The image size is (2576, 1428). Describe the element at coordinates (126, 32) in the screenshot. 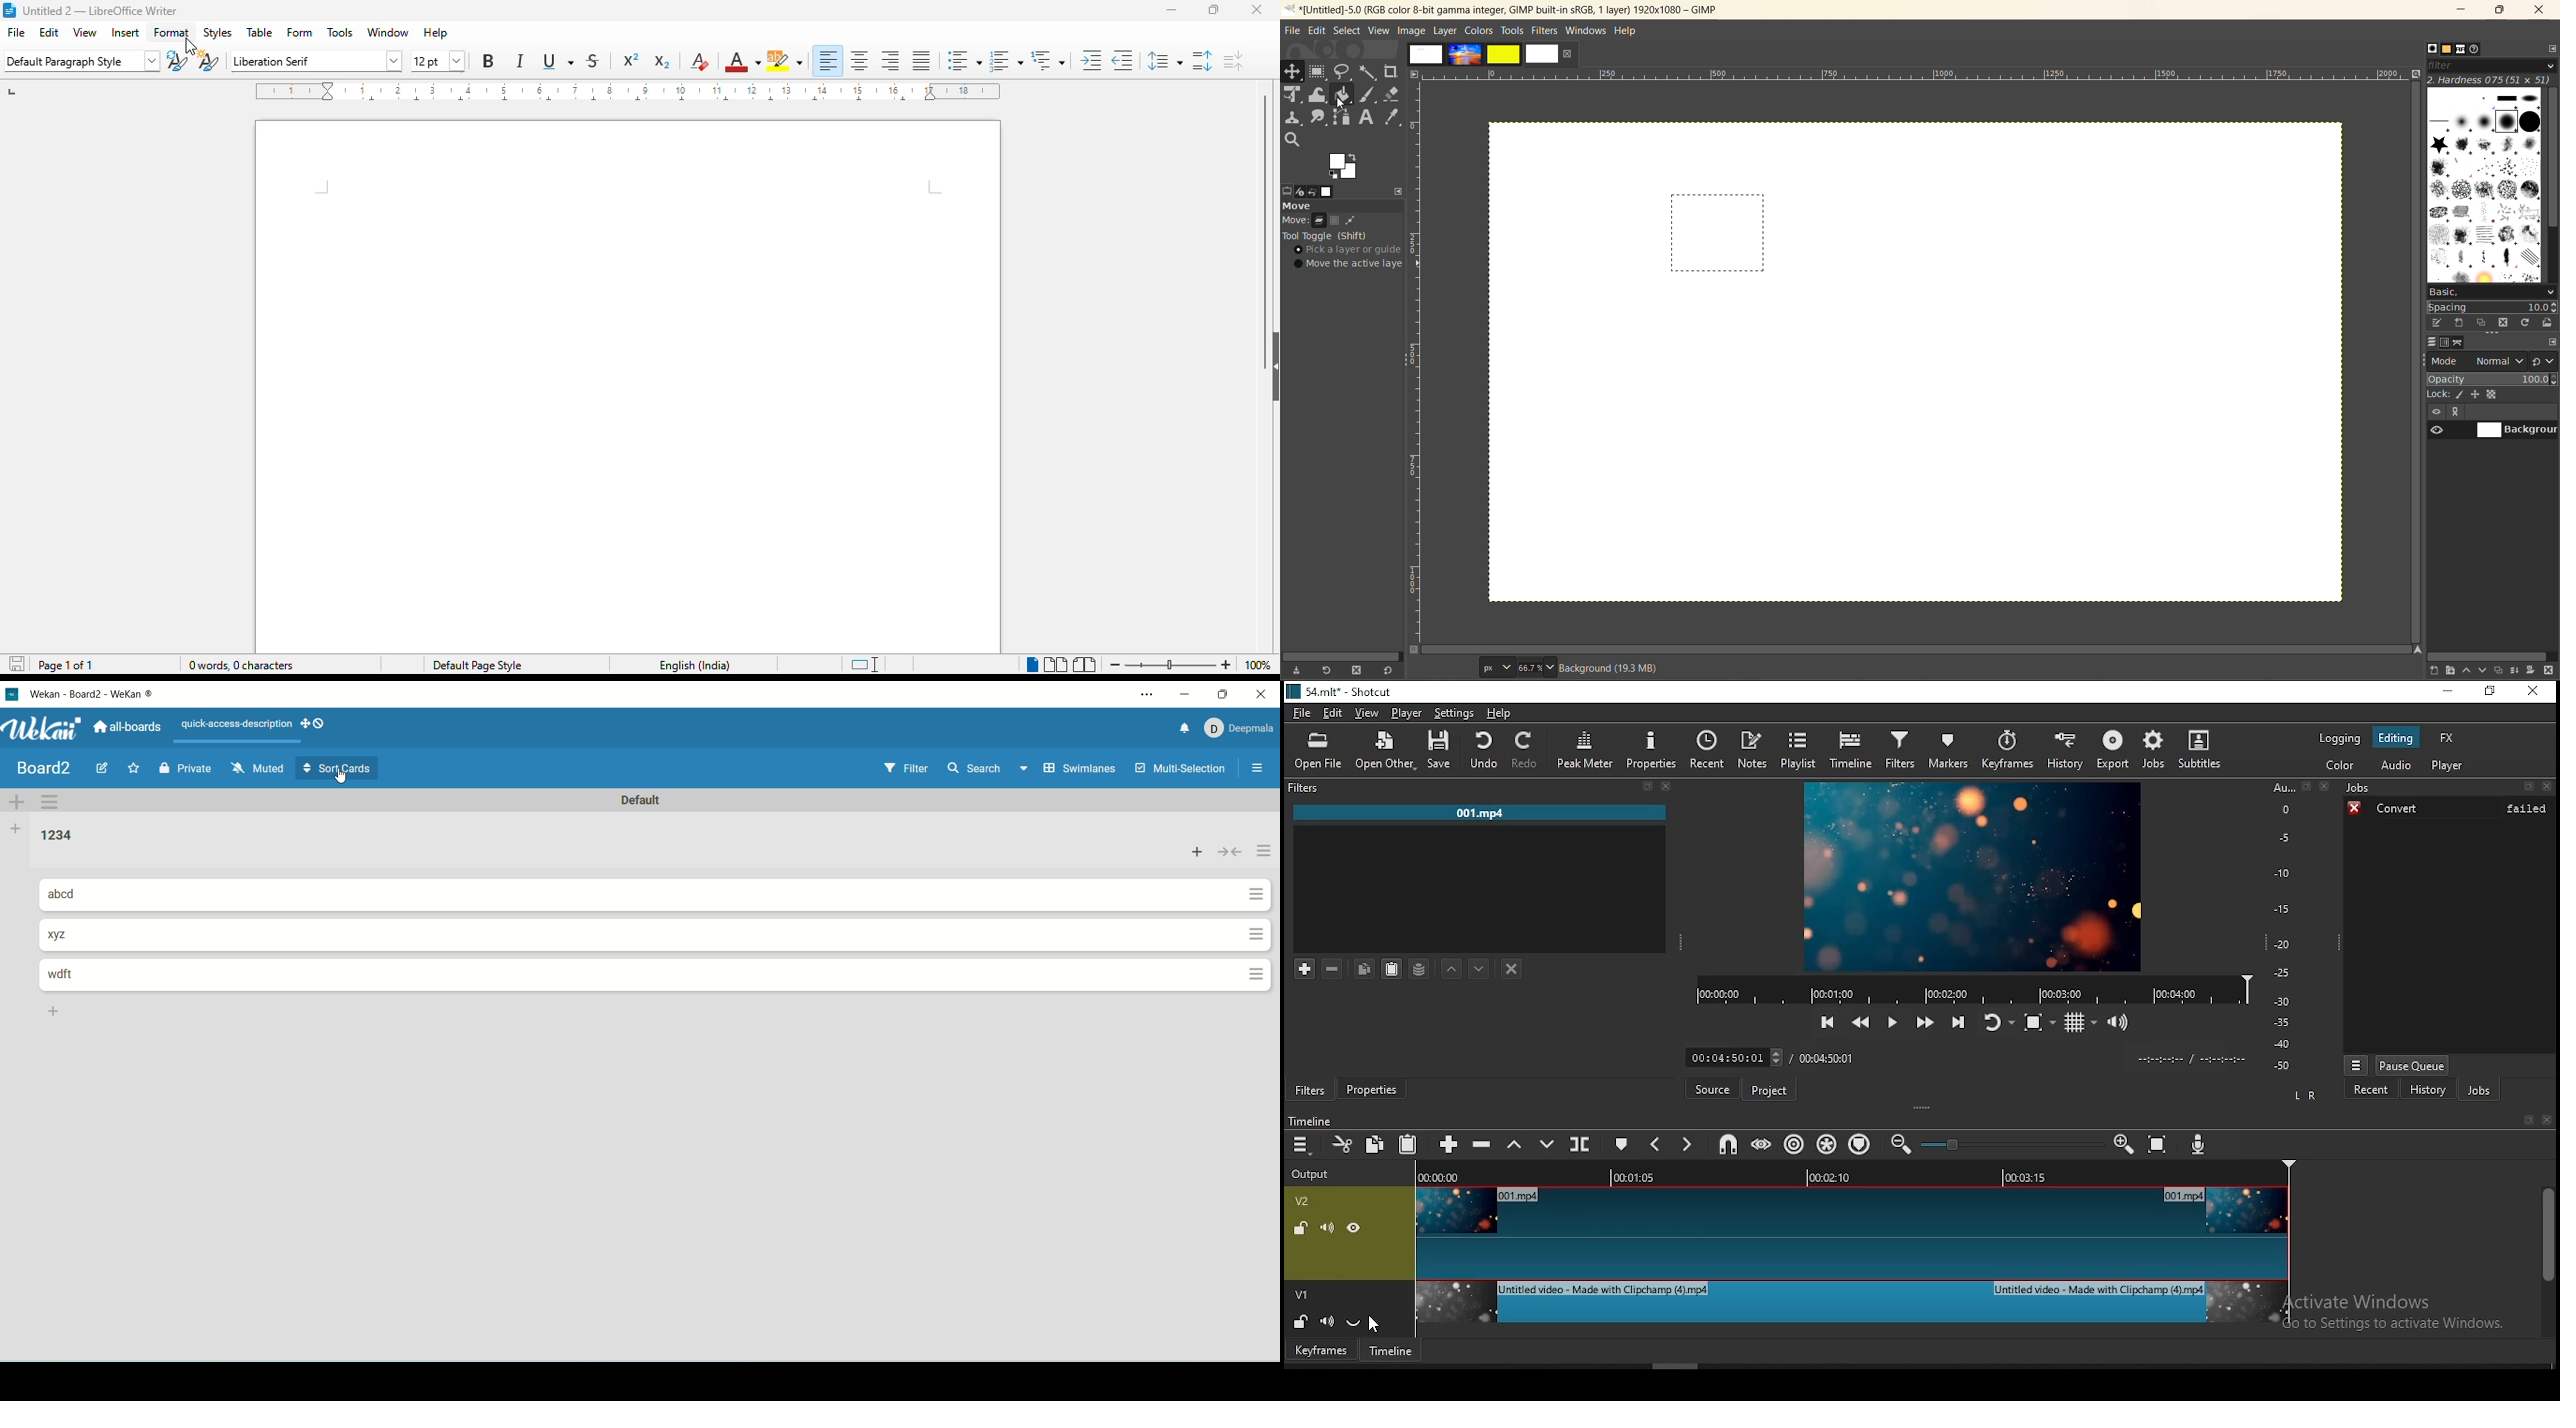

I see `insert` at that location.